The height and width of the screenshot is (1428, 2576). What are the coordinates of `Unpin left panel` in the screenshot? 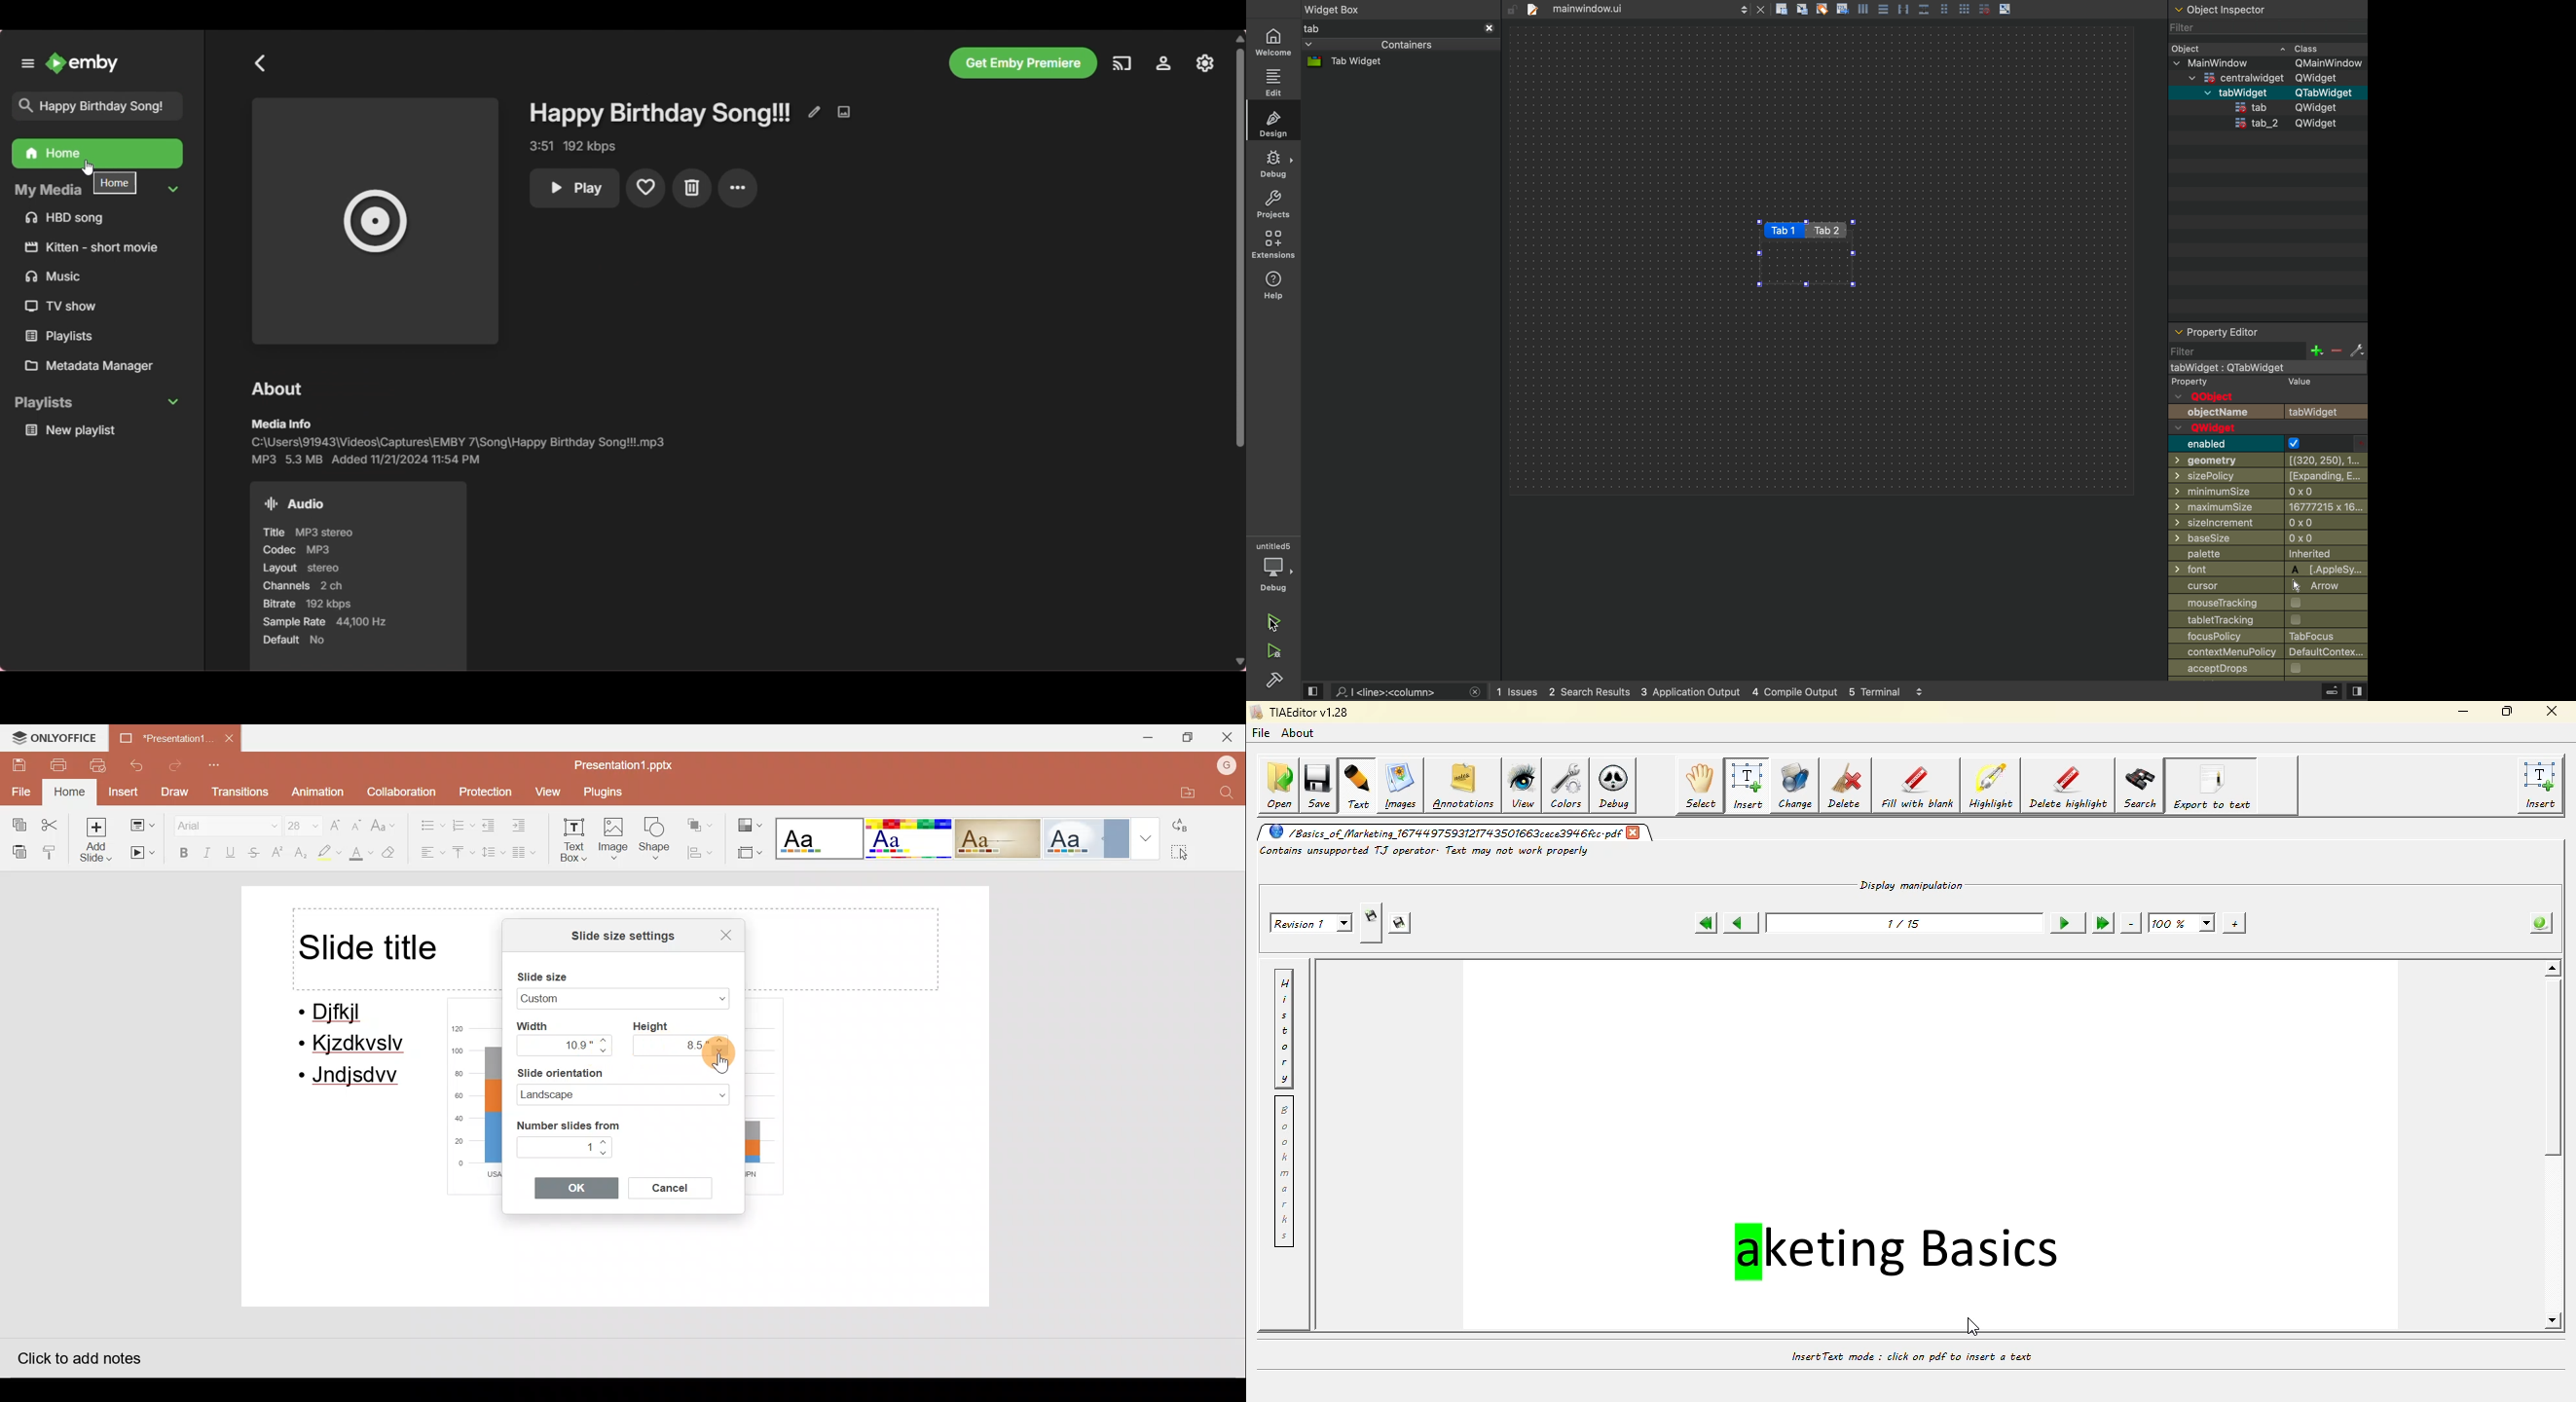 It's located at (27, 63).